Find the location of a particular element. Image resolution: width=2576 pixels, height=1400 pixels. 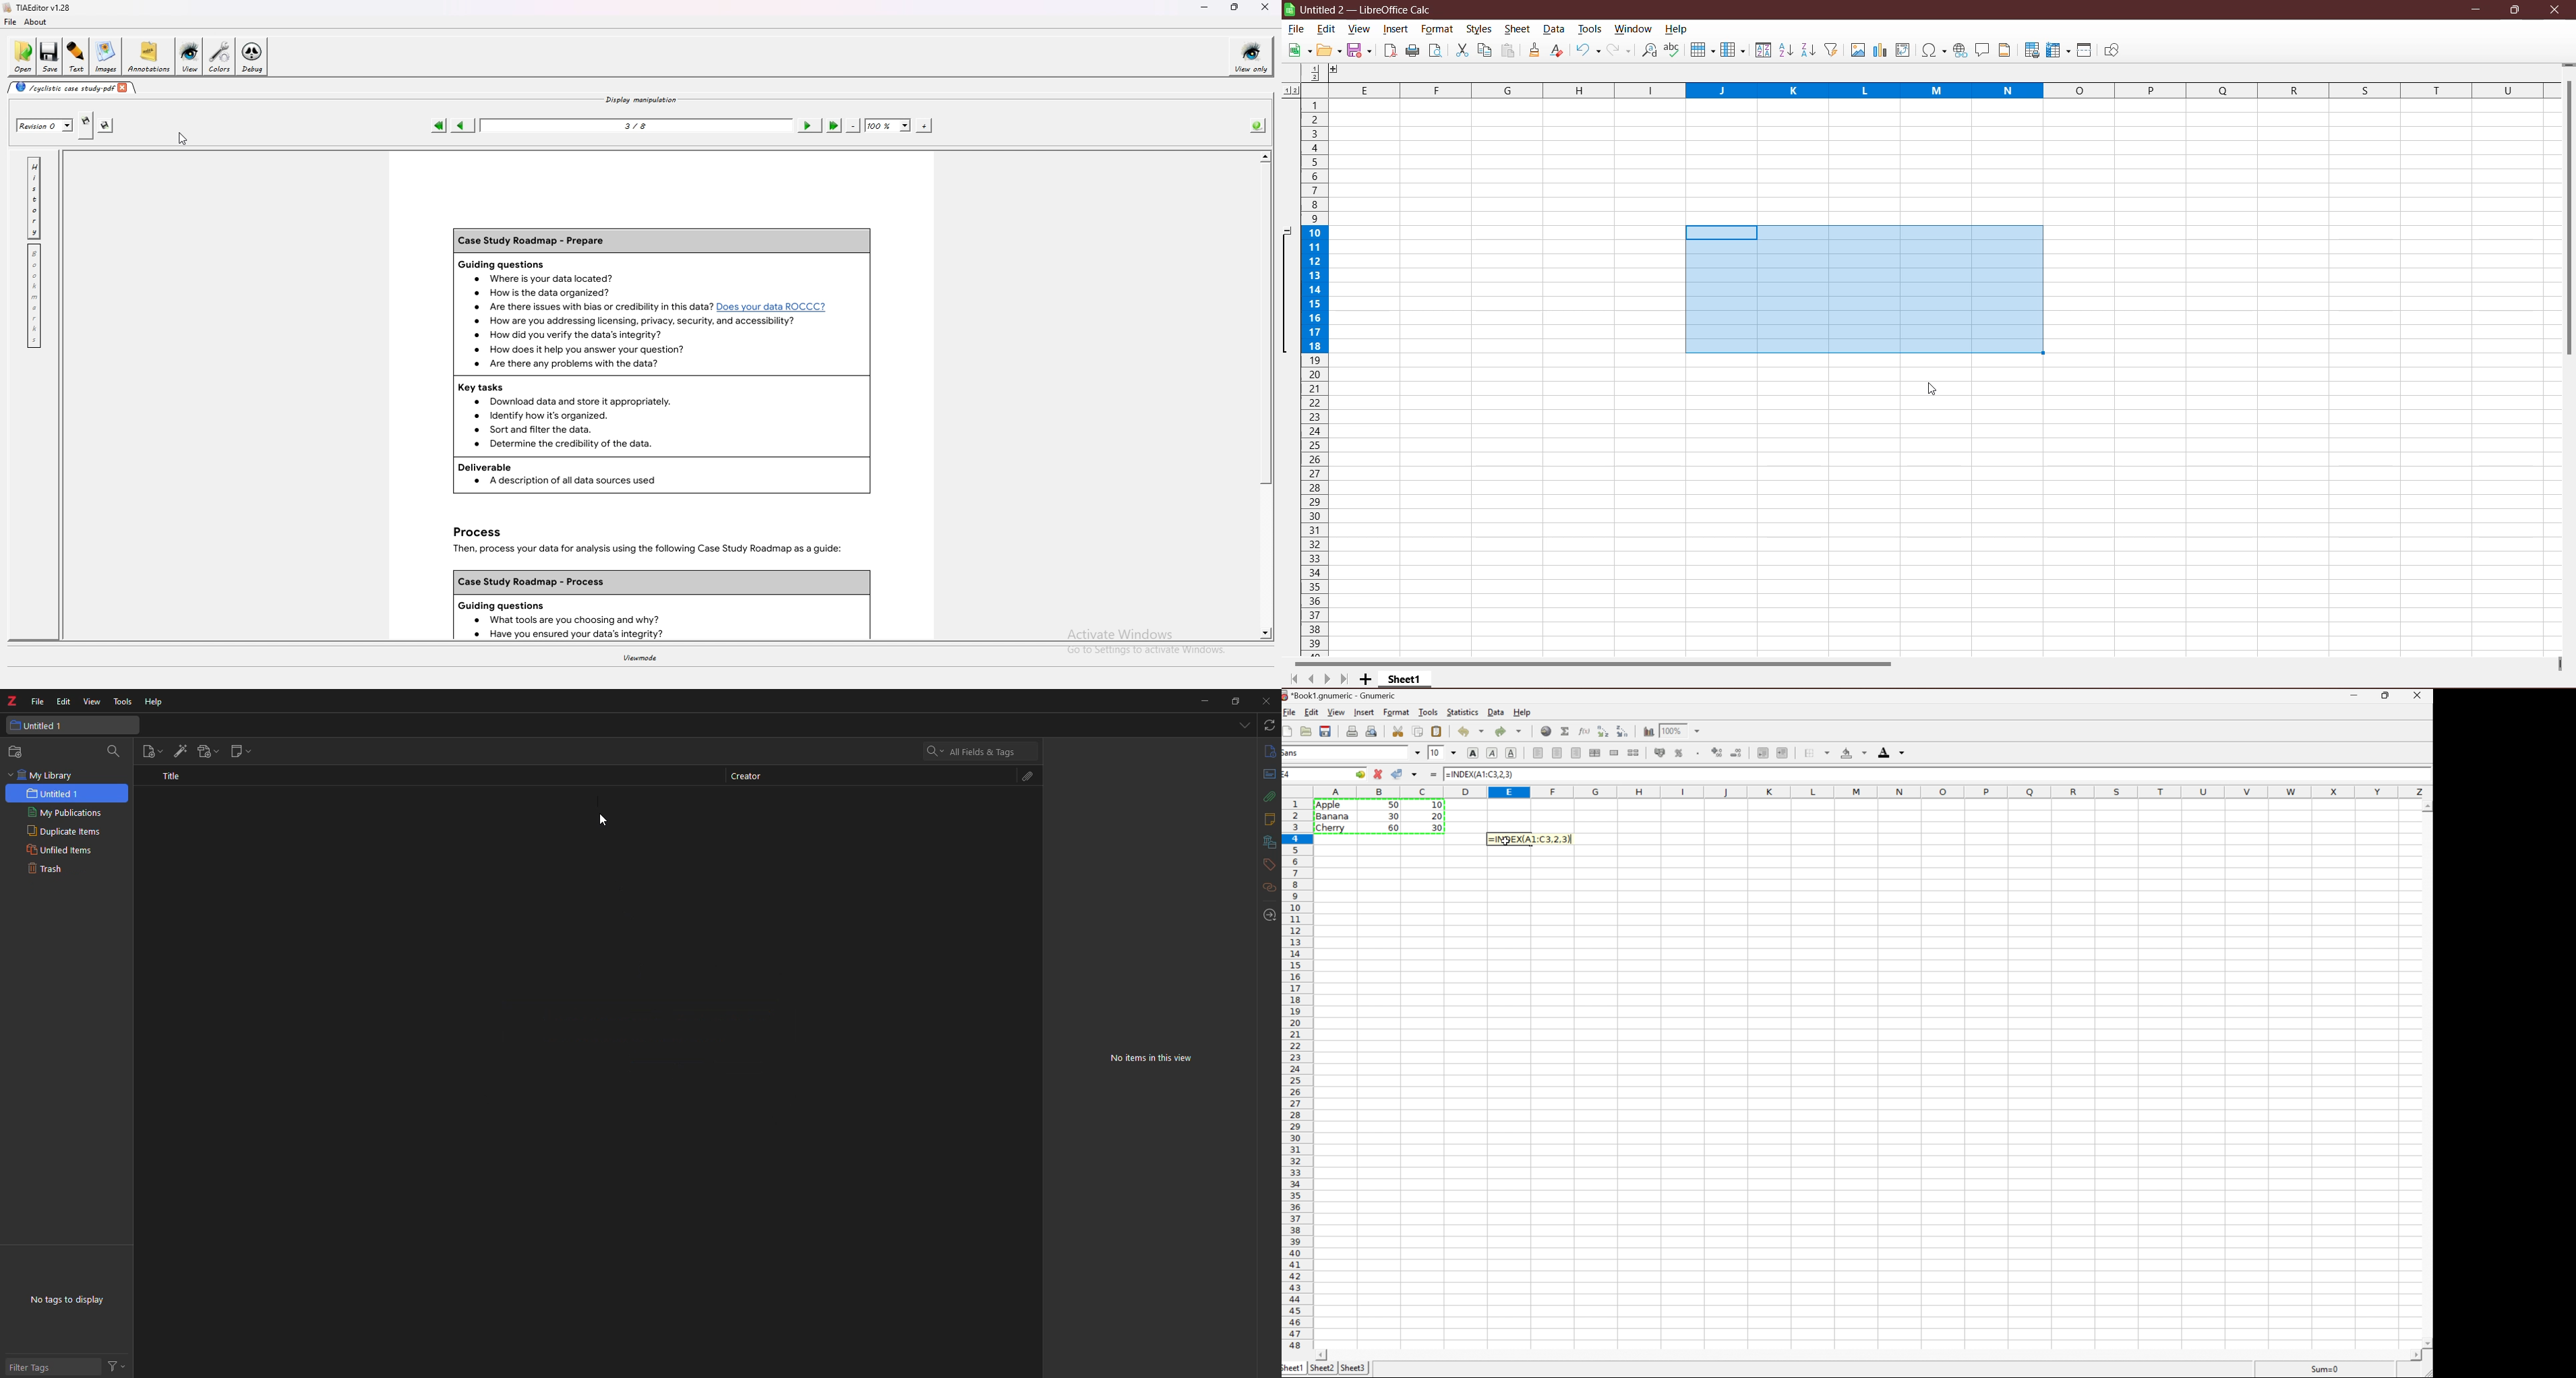

Styles is located at coordinates (1480, 30).